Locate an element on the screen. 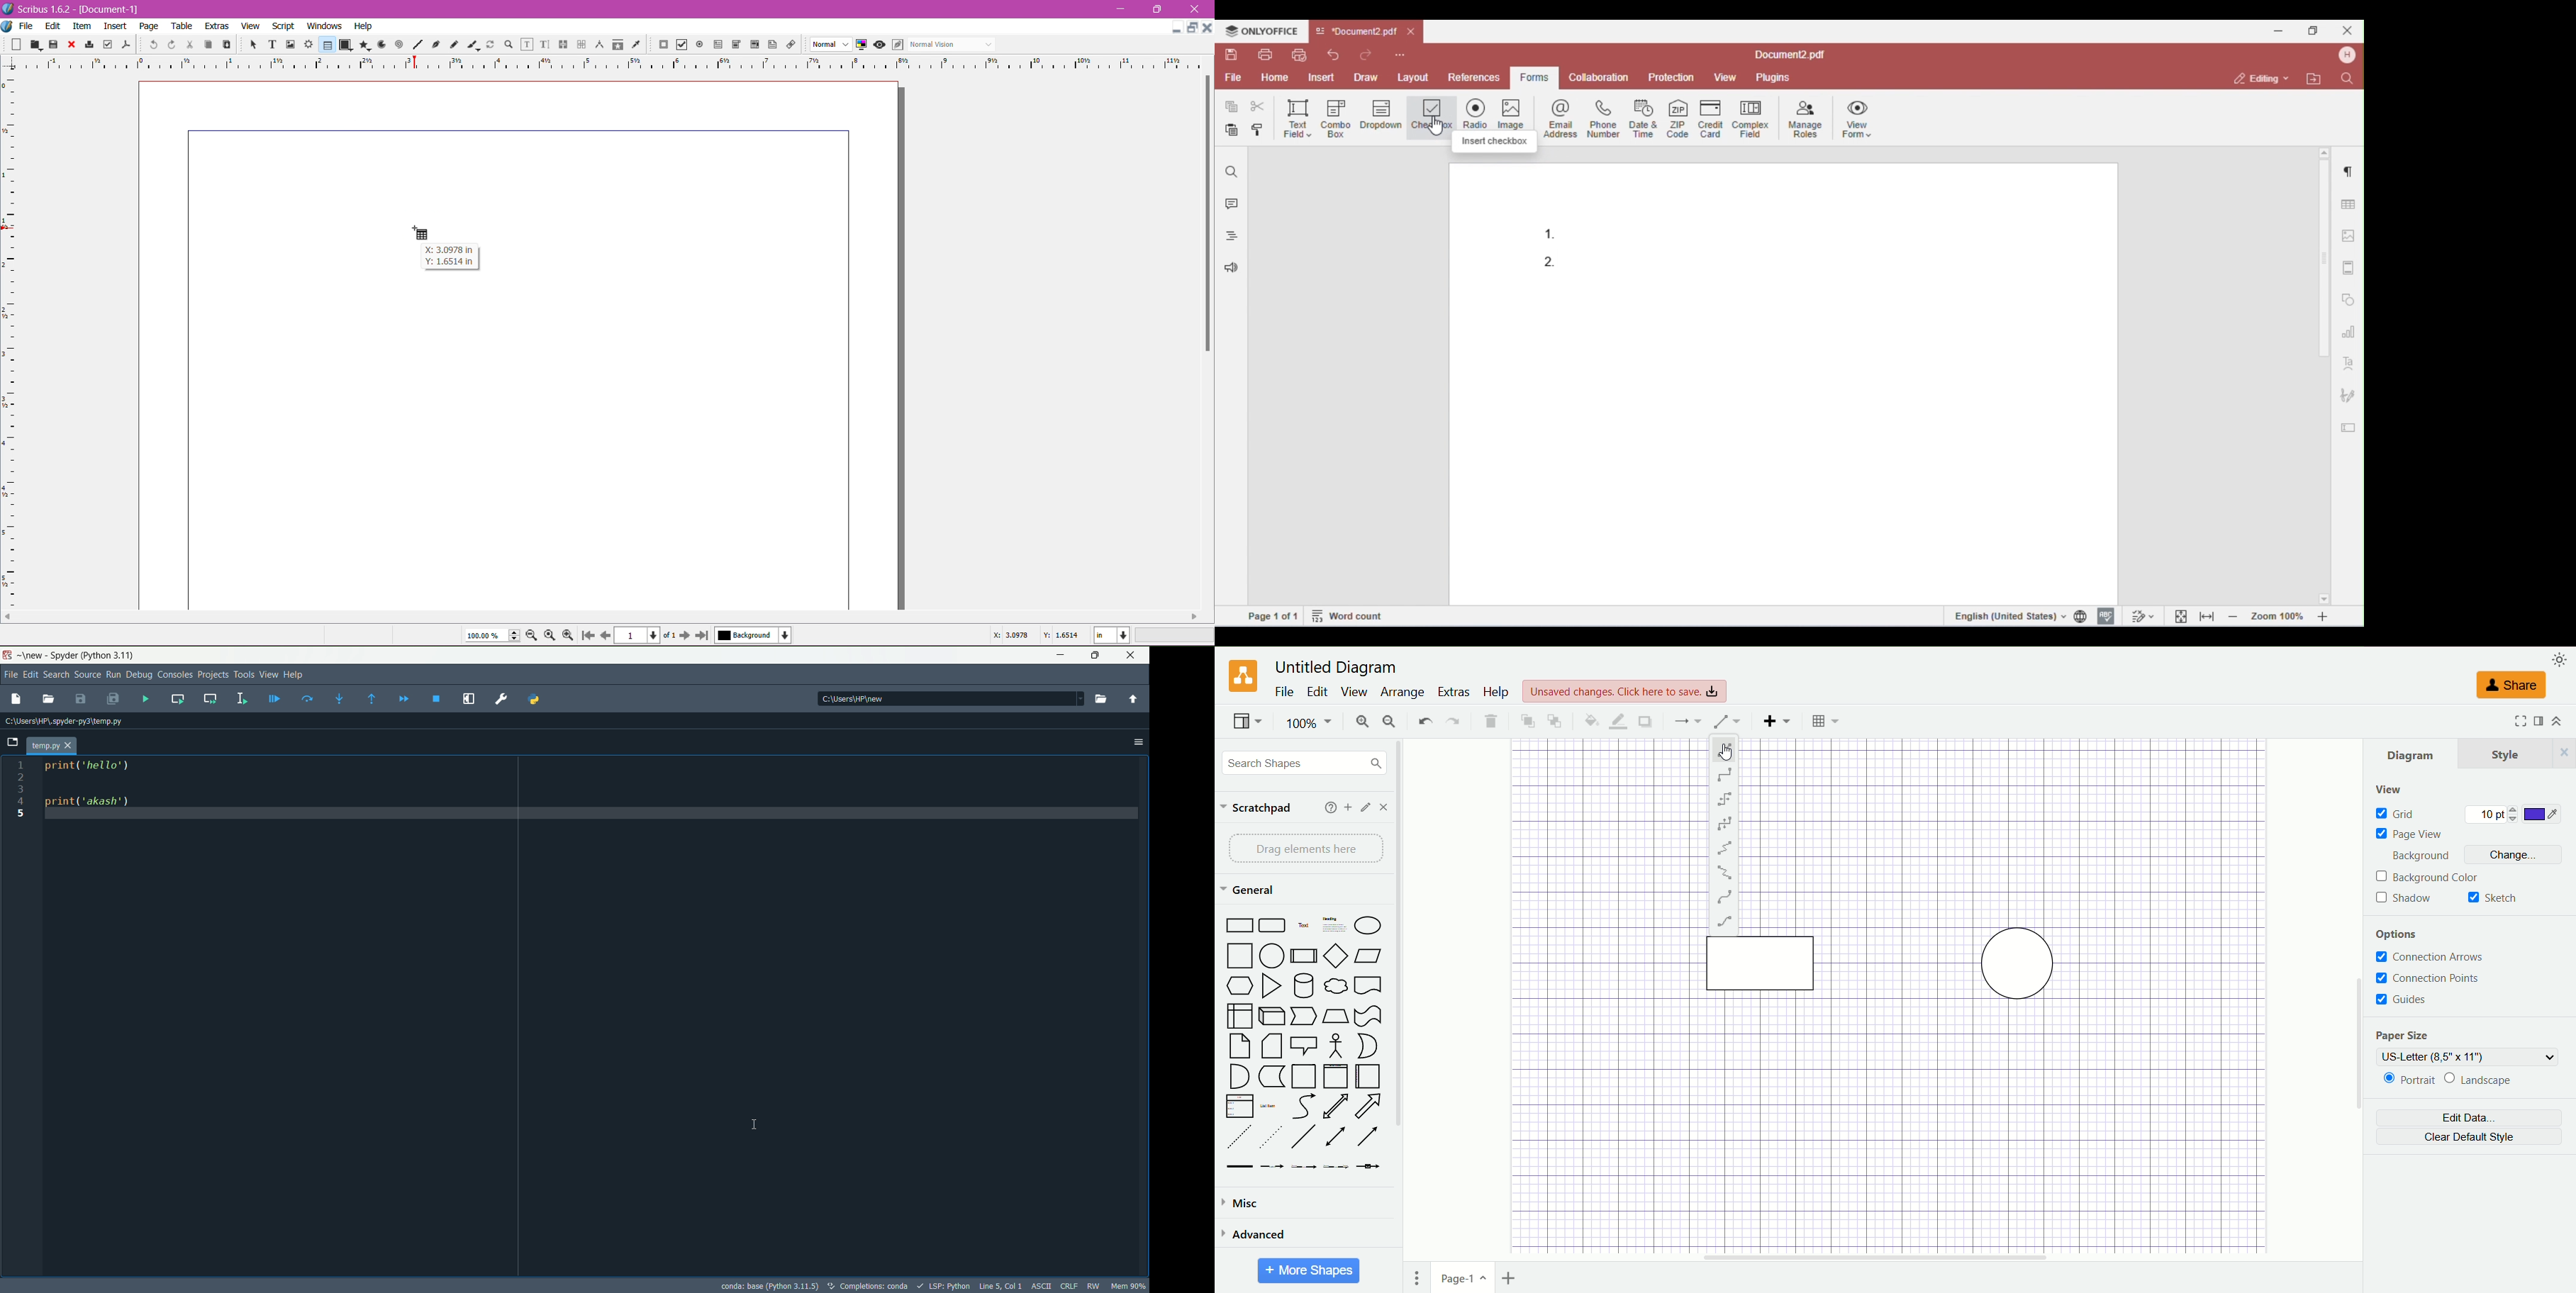  Y: 1.6514 is located at coordinates (1060, 635).